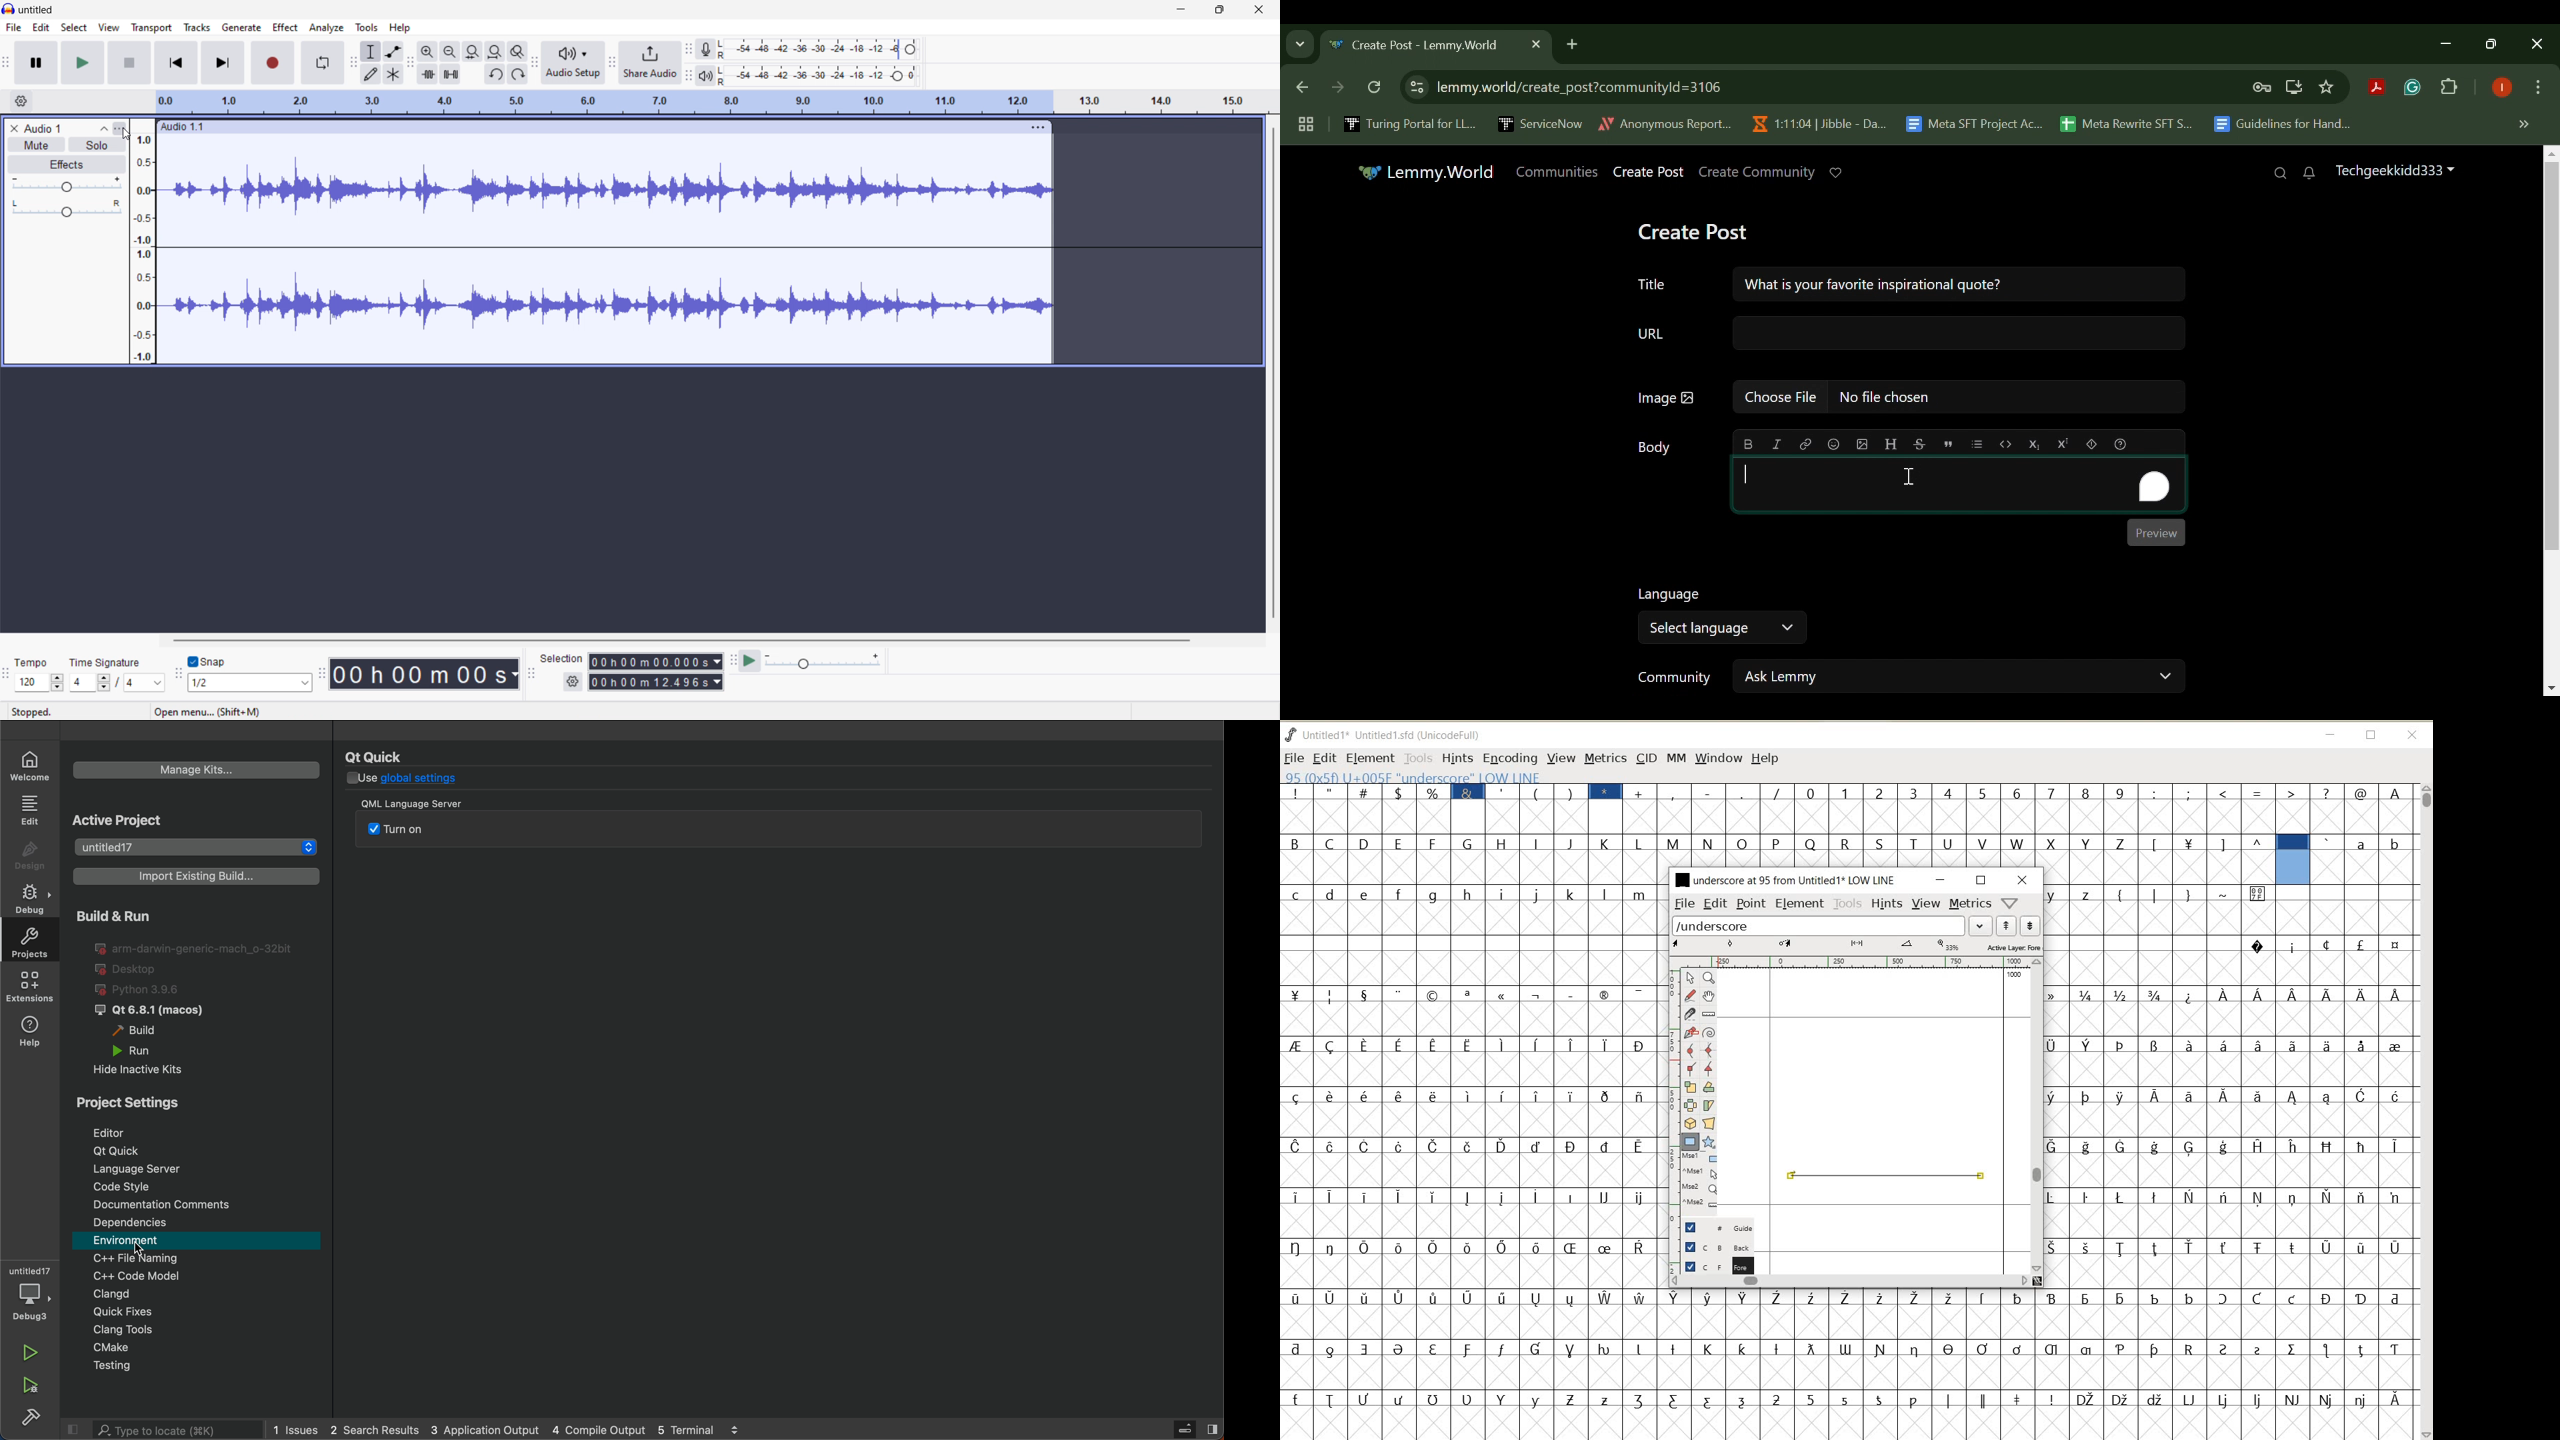  Describe the element at coordinates (399, 28) in the screenshot. I see `help` at that location.